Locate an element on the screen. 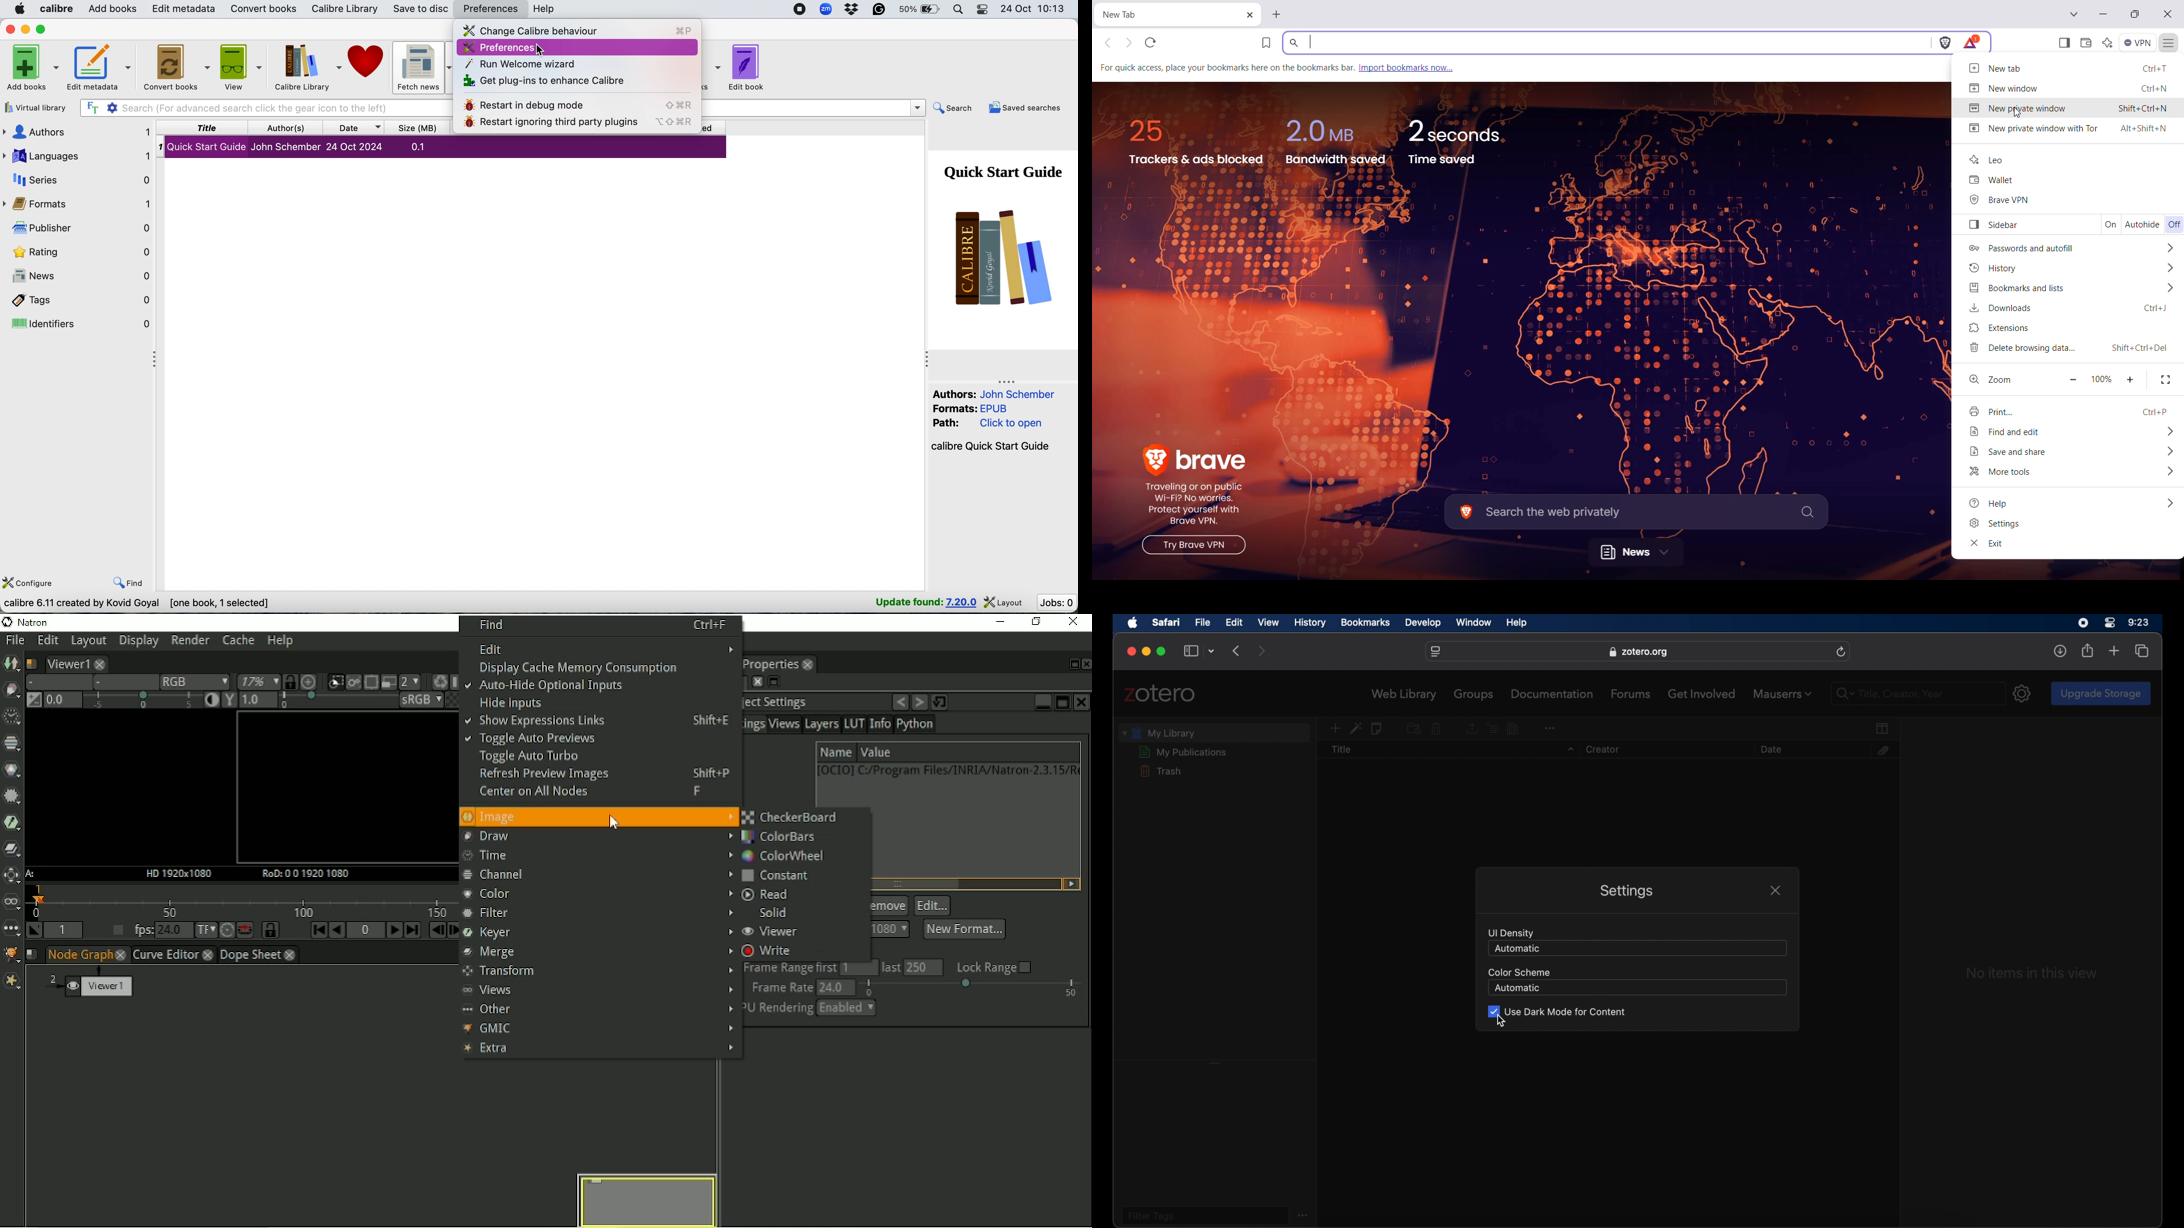 The height and width of the screenshot is (1232, 2184). Close Current tab is located at coordinates (1250, 15).